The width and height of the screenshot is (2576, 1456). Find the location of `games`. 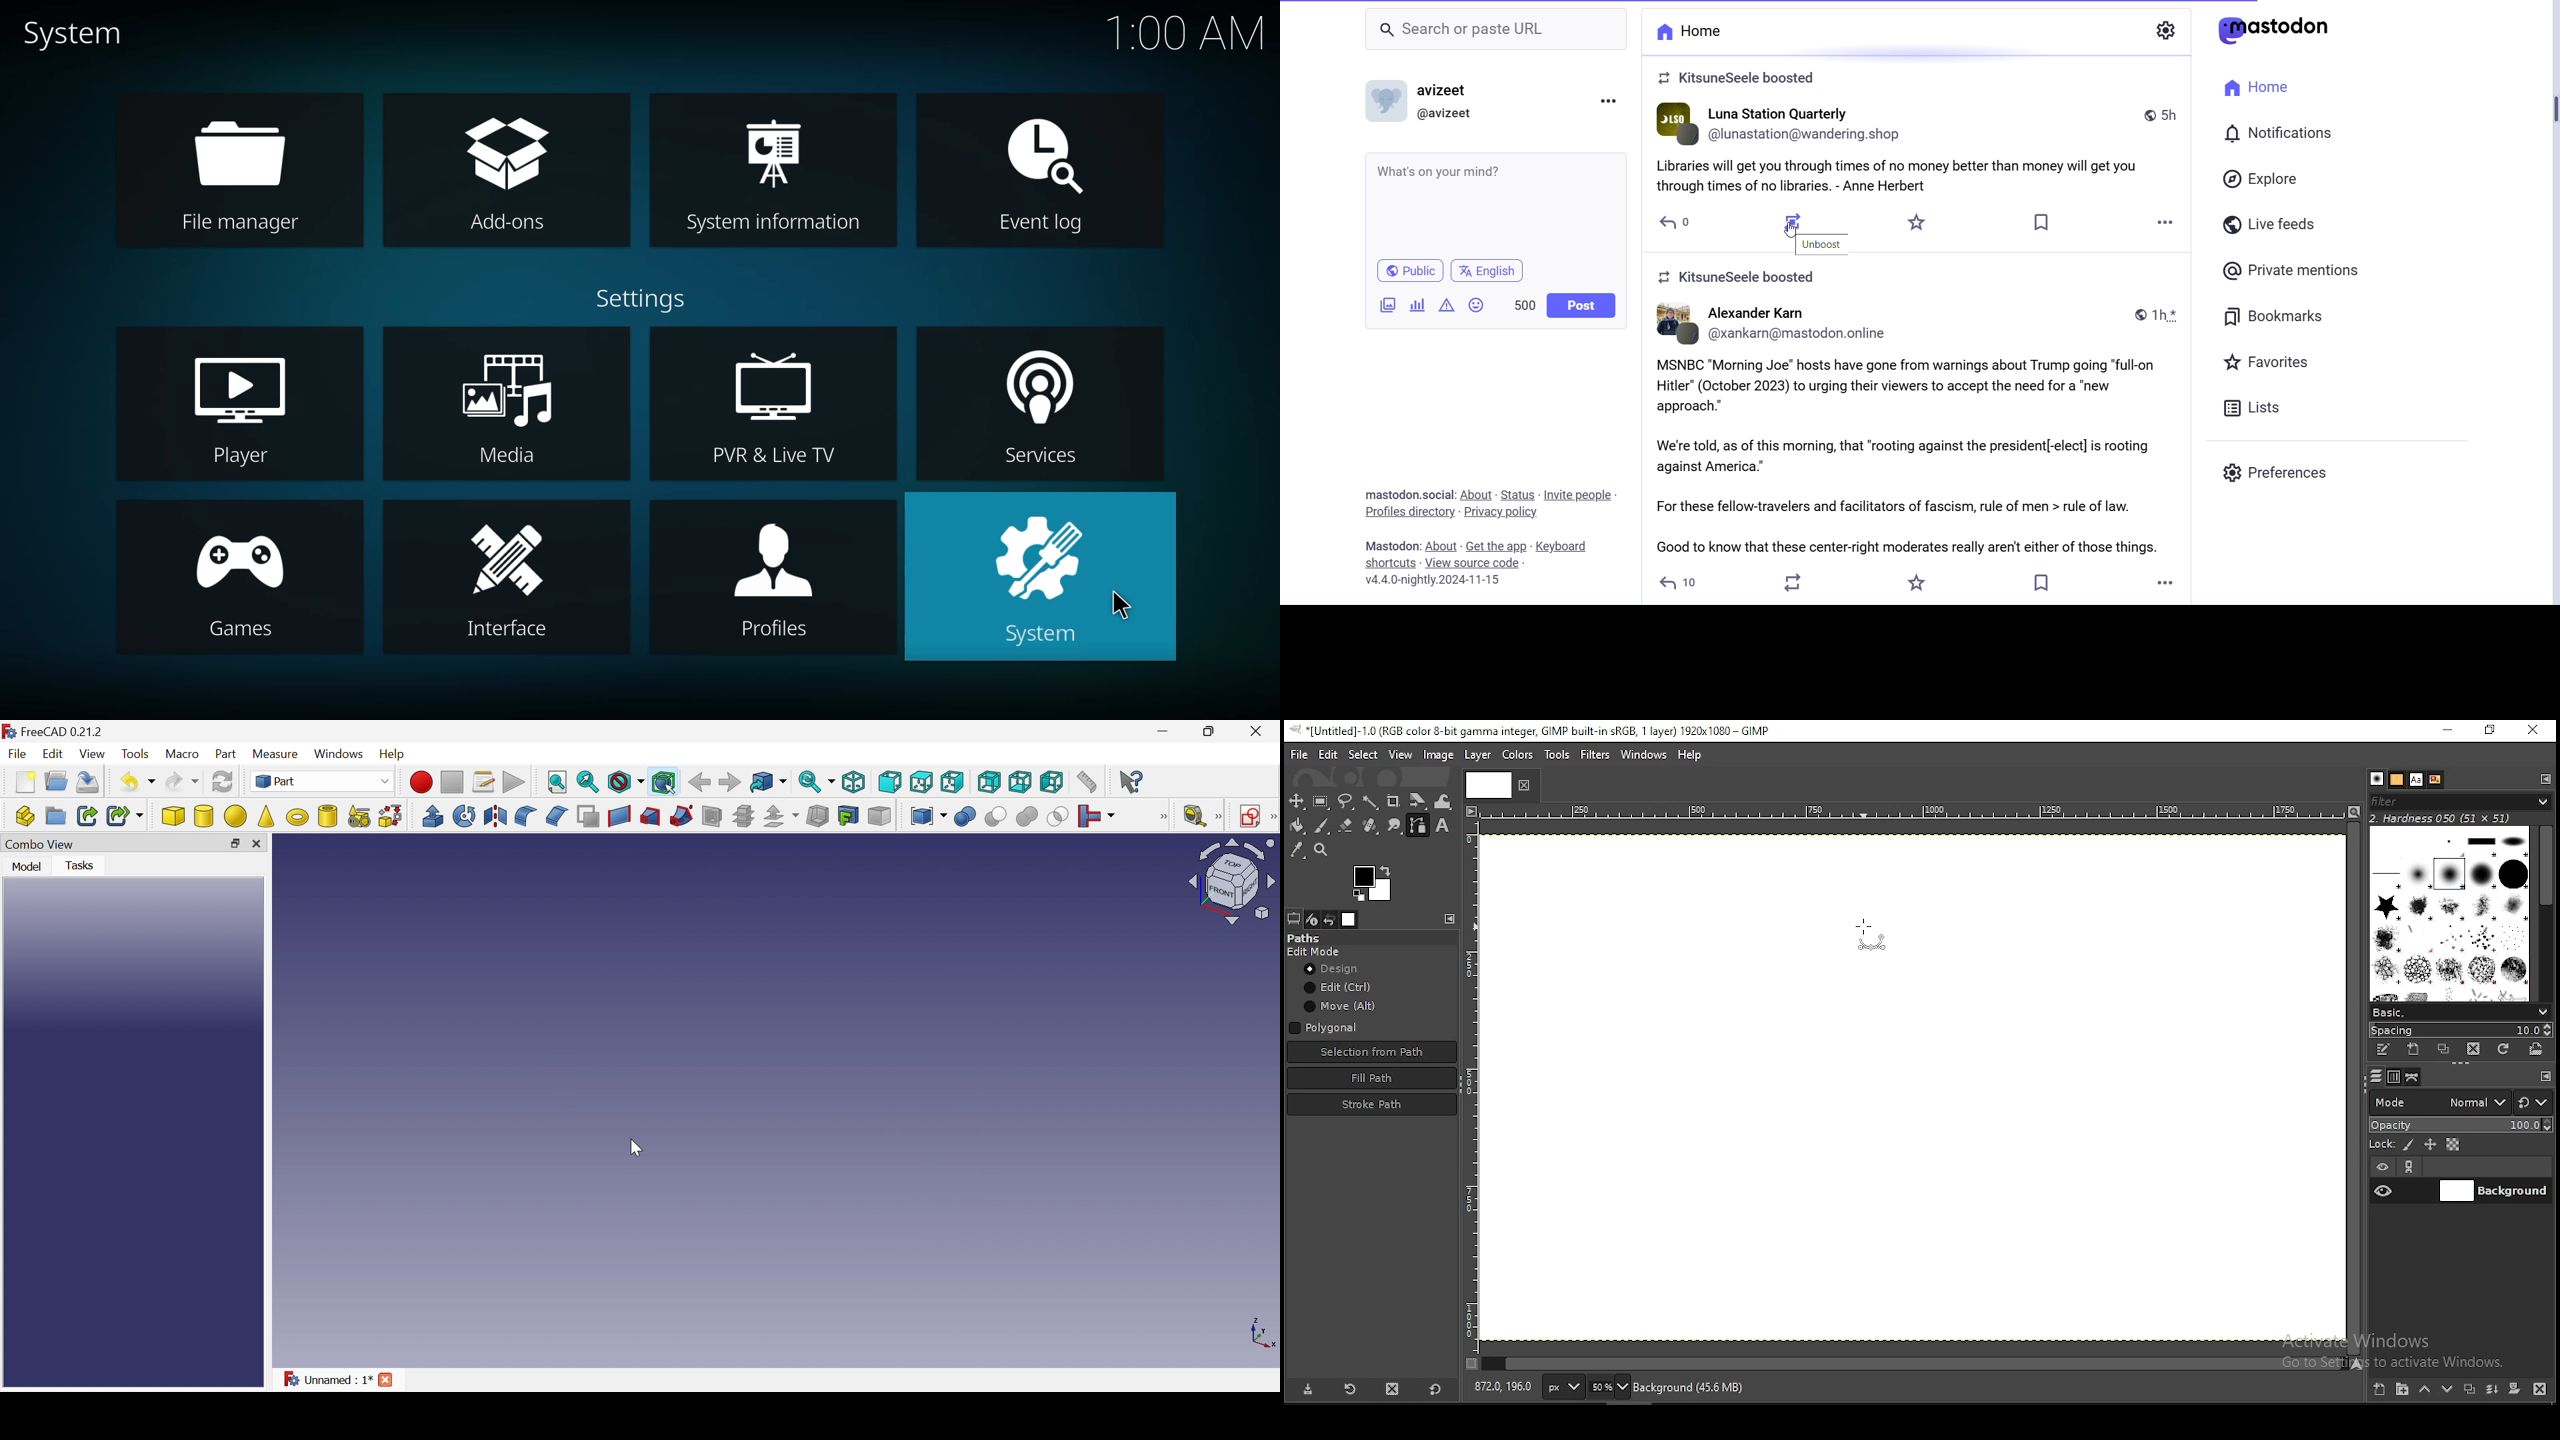

games is located at coordinates (248, 581).